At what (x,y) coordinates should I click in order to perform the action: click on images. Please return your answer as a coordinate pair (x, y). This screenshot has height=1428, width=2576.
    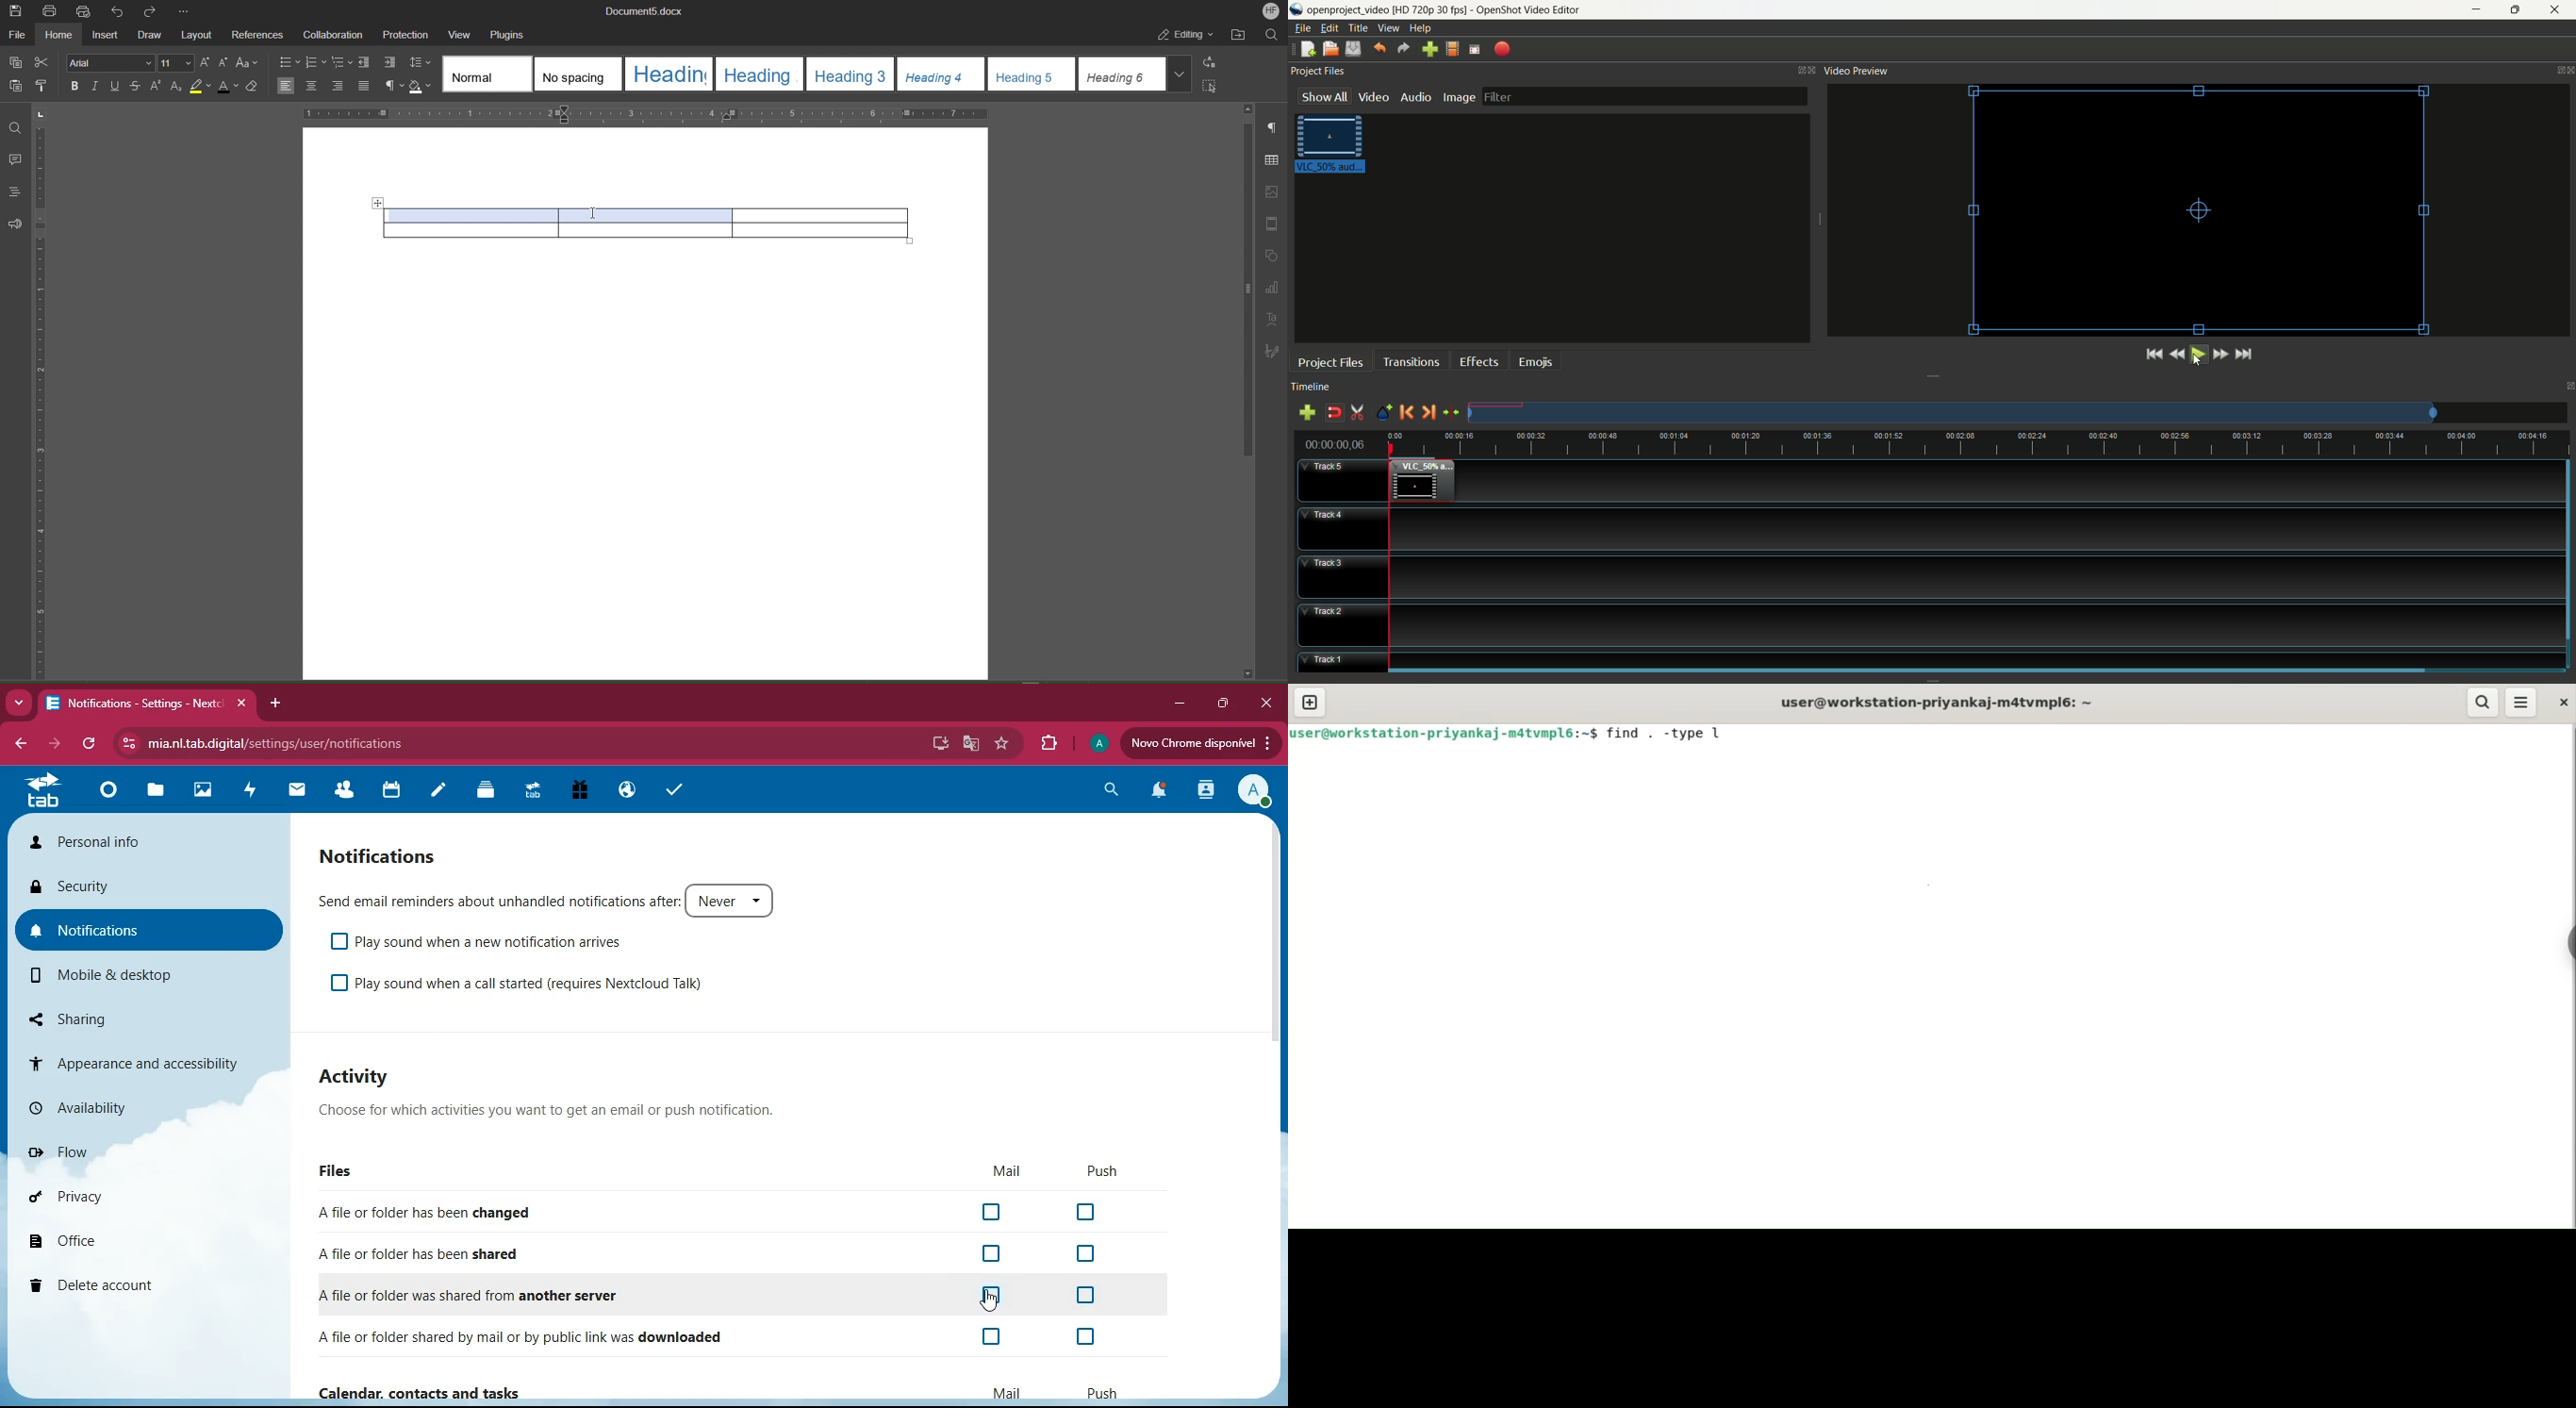
    Looking at the image, I should click on (200, 791).